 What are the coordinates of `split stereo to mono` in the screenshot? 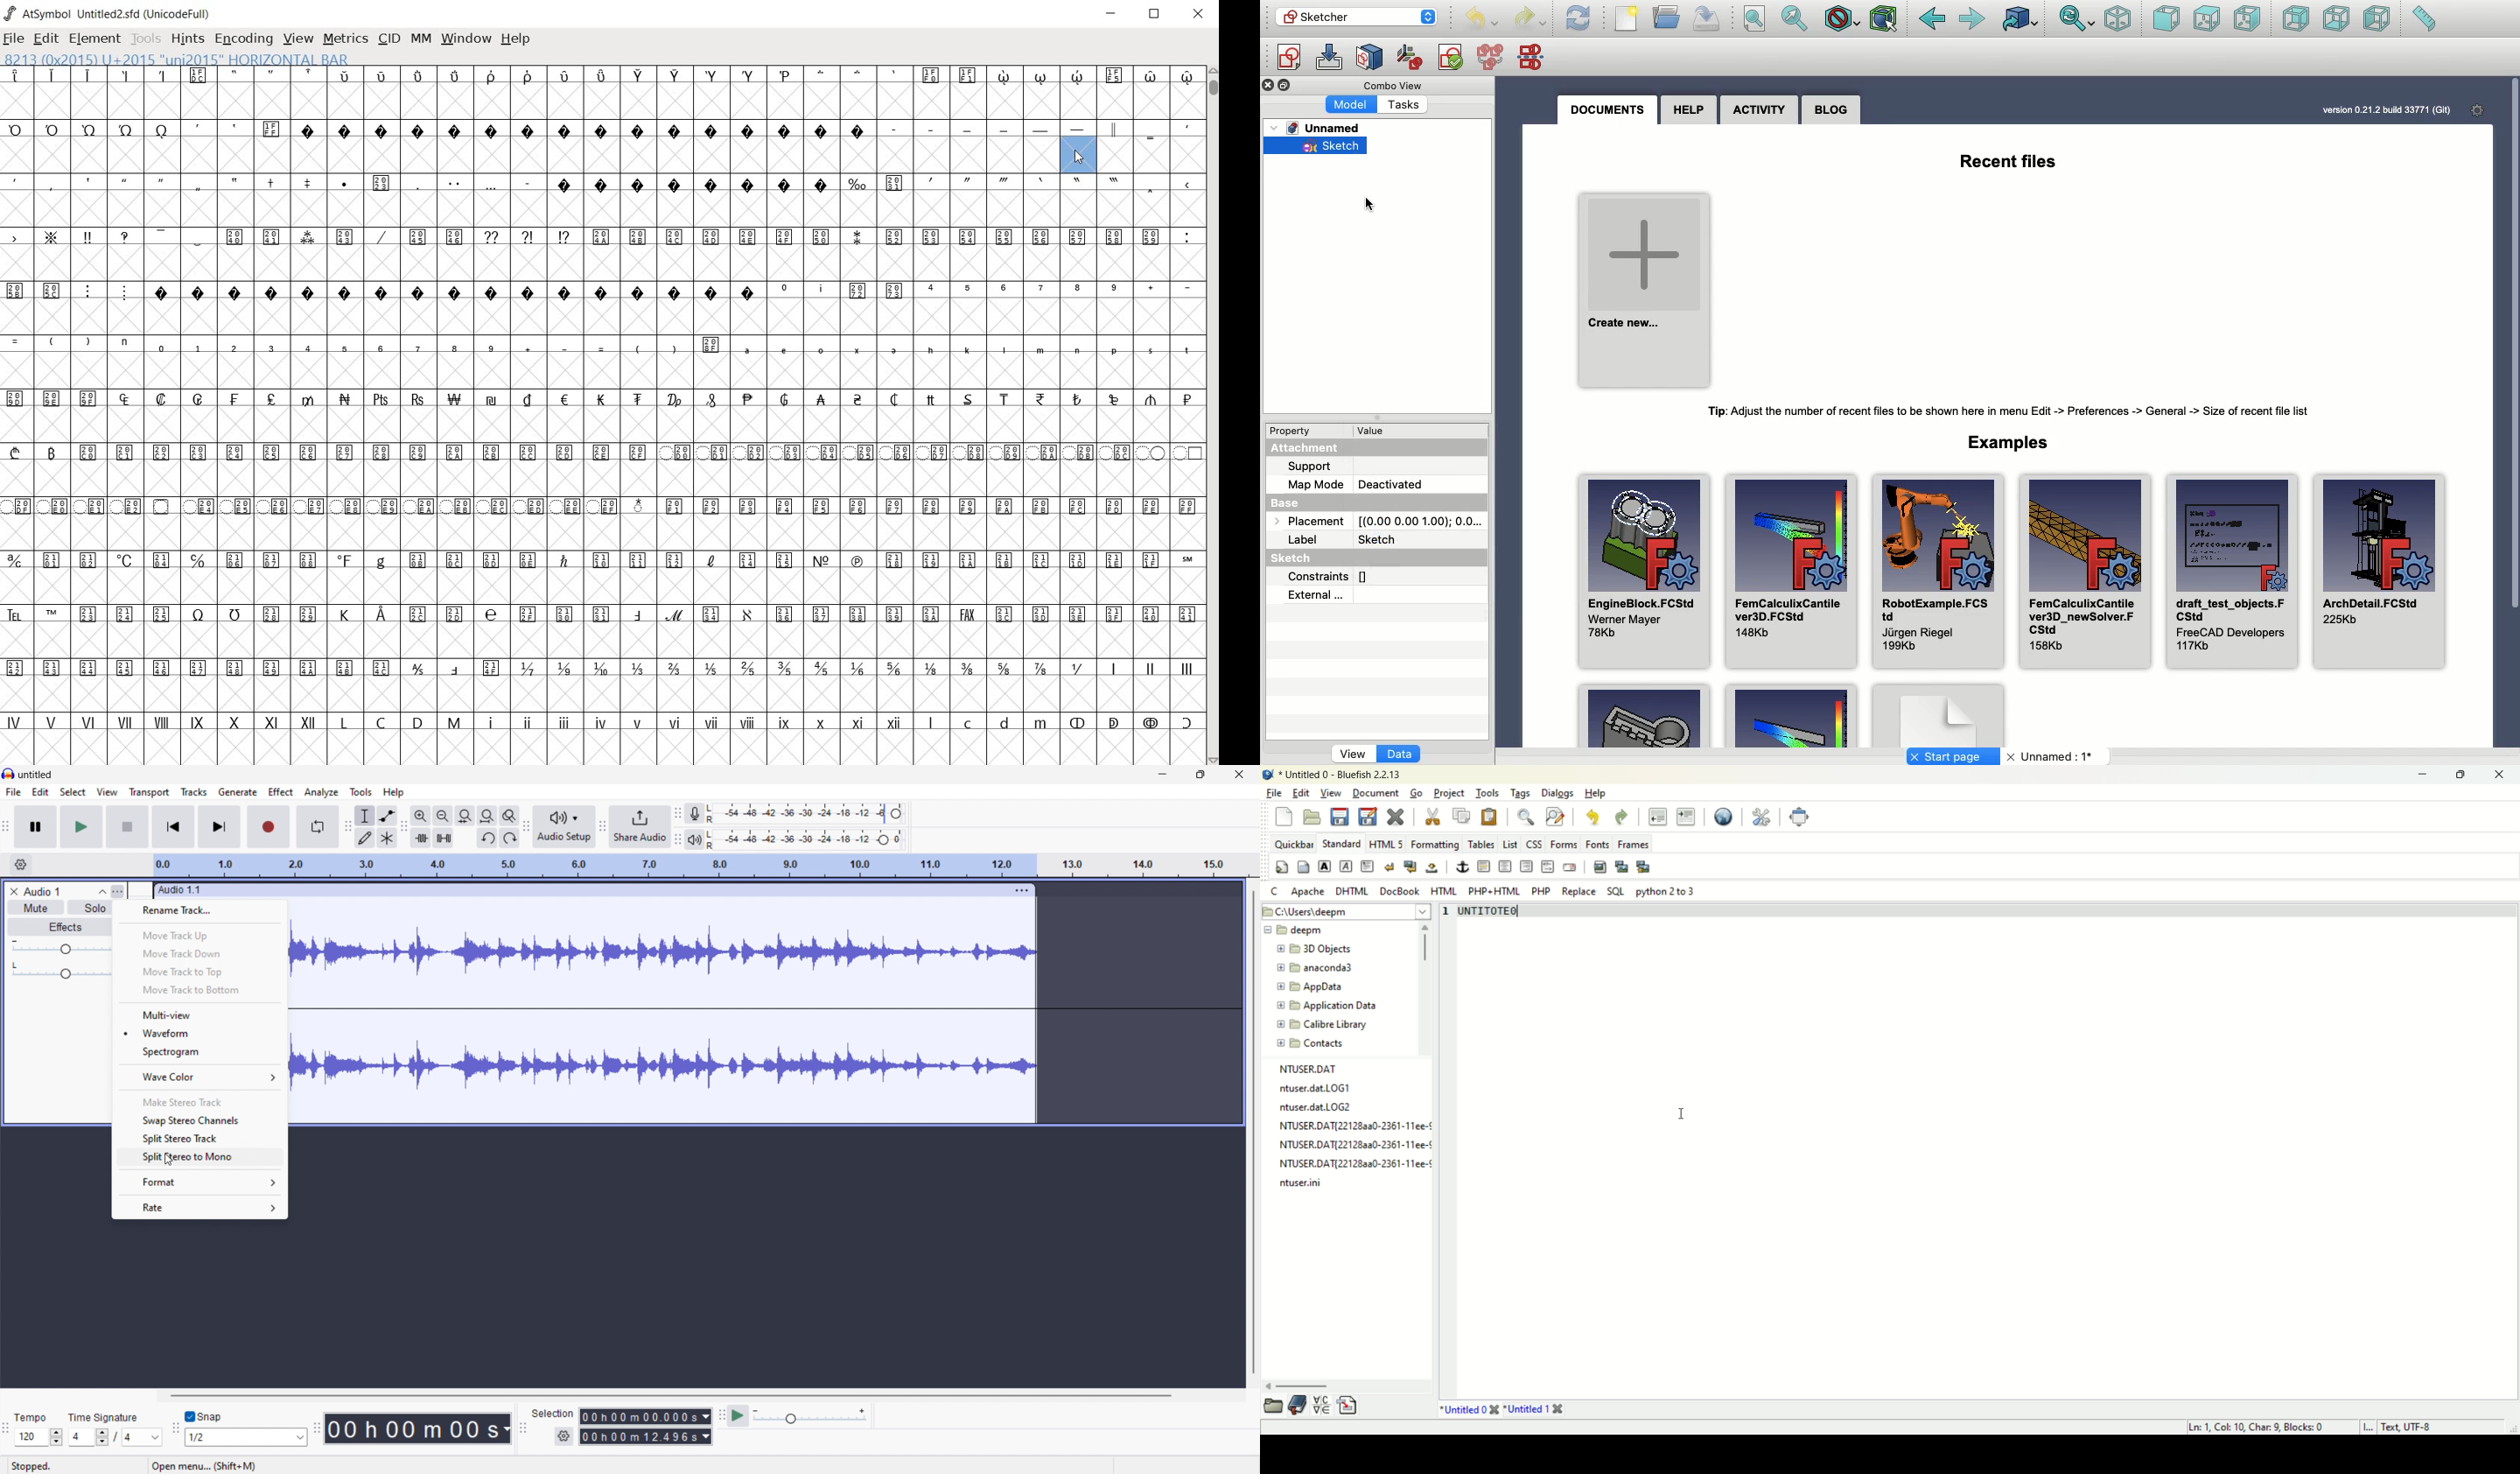 It's located at (200, 1157).